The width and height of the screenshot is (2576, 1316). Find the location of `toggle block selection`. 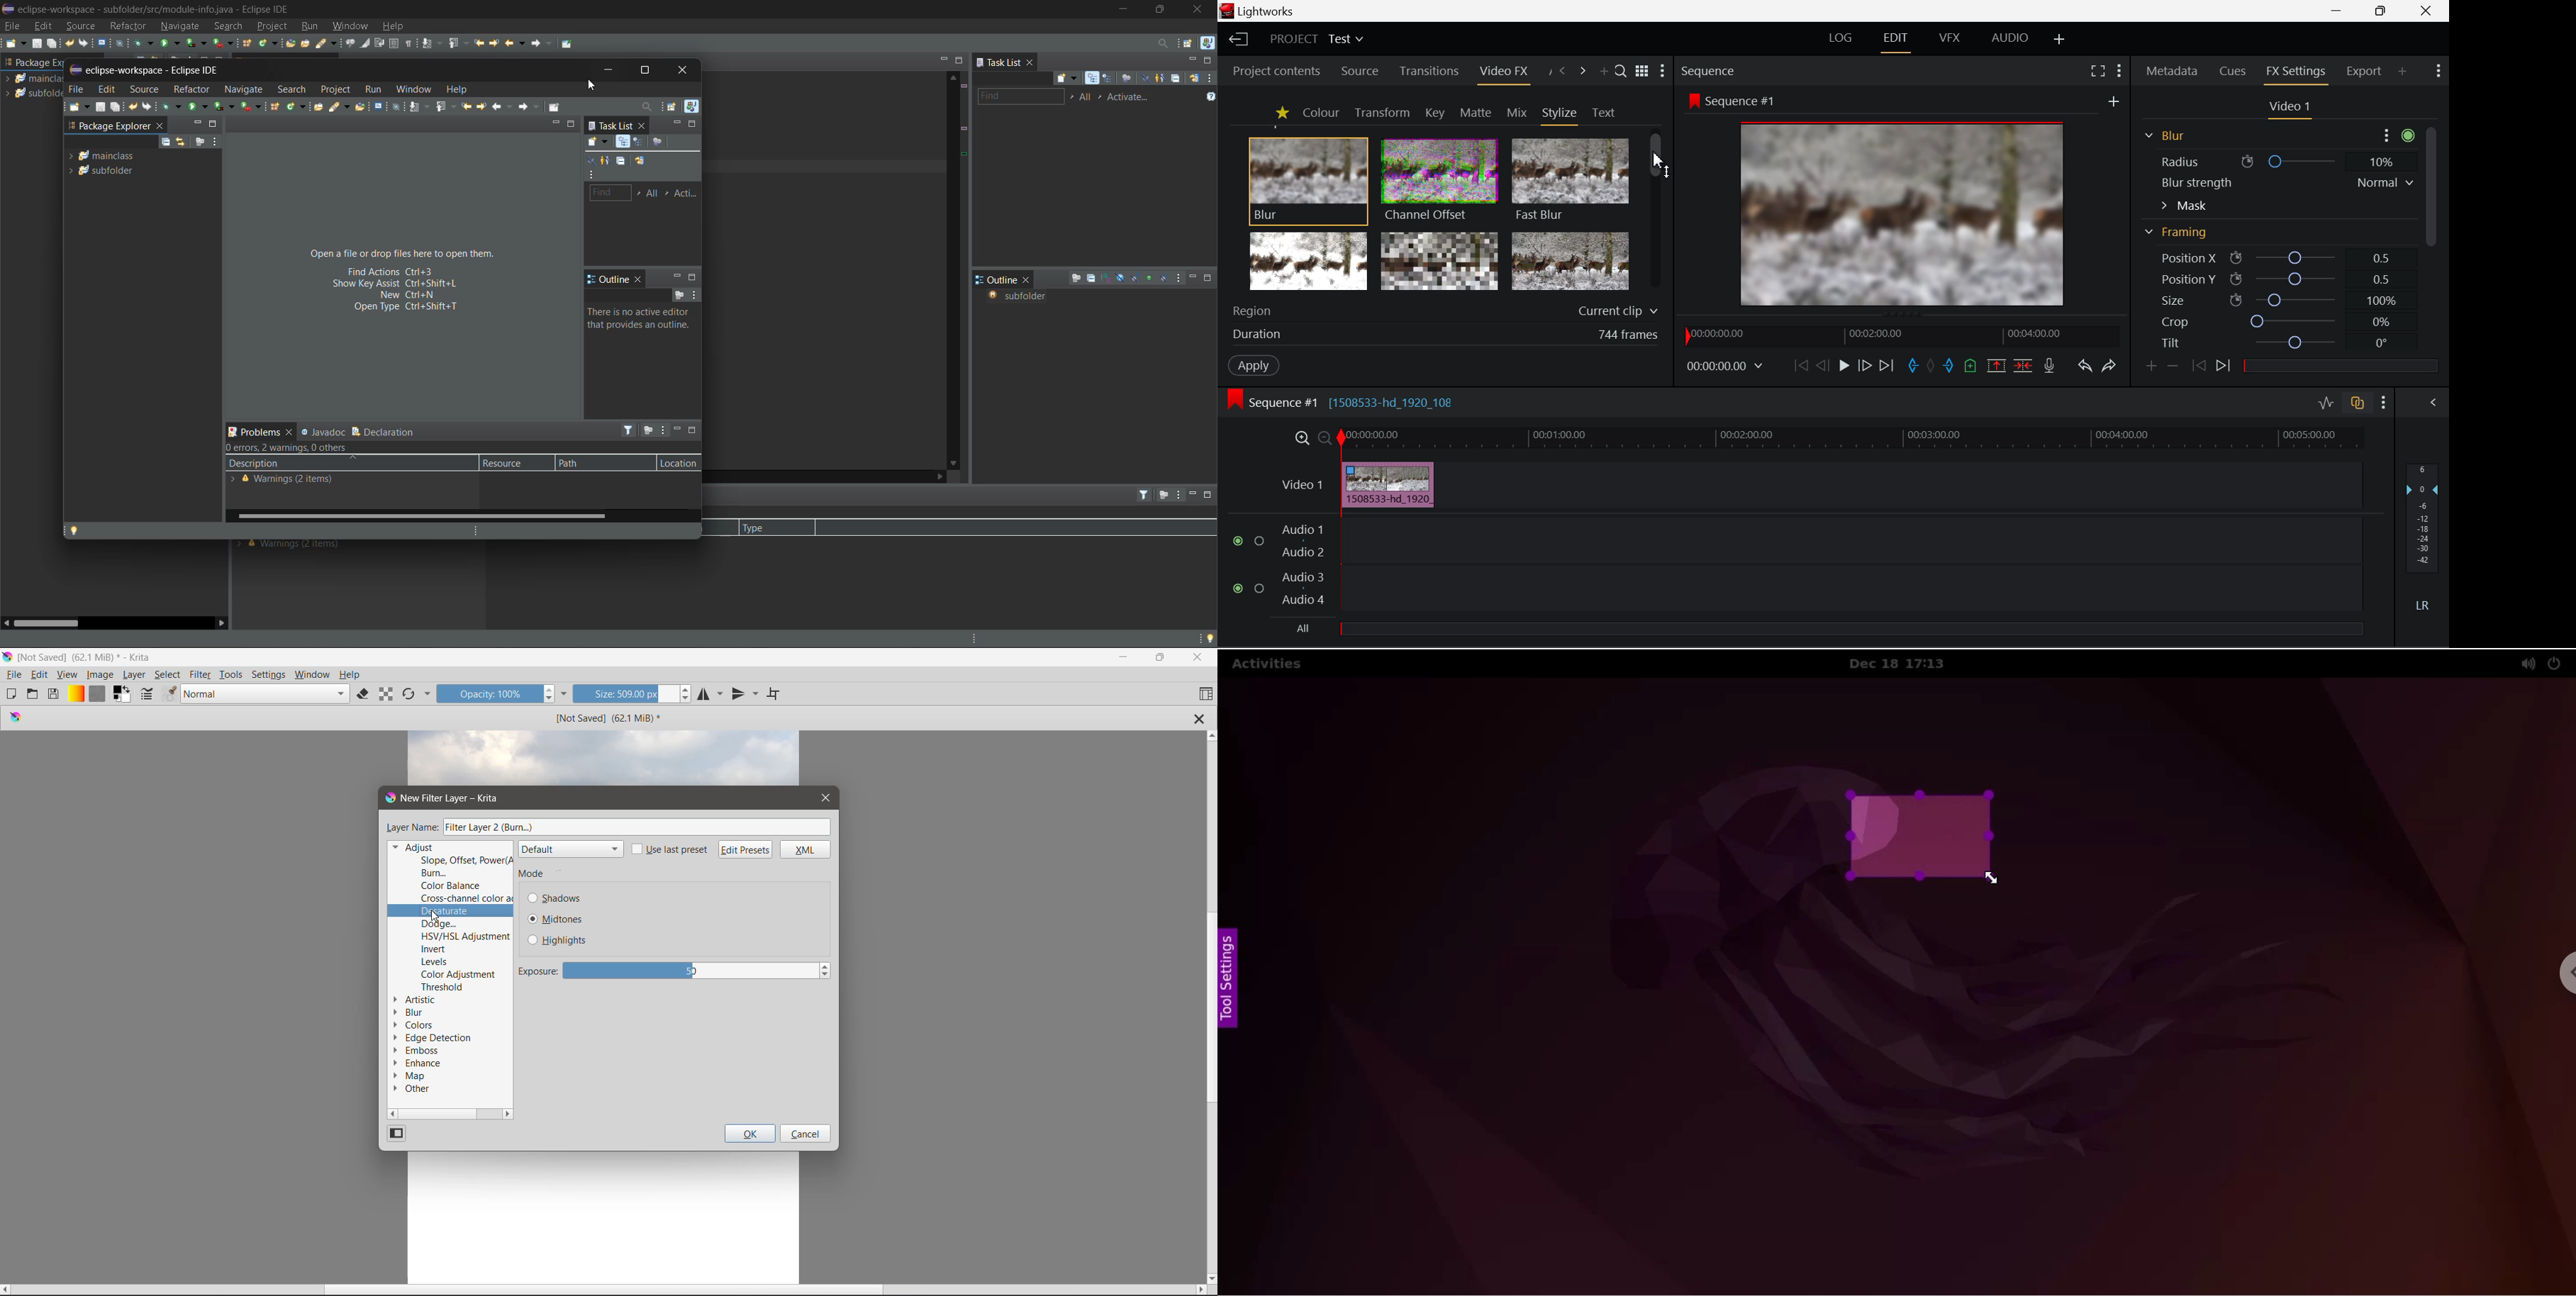

toggle block selection is located at coordinates (393, 43).